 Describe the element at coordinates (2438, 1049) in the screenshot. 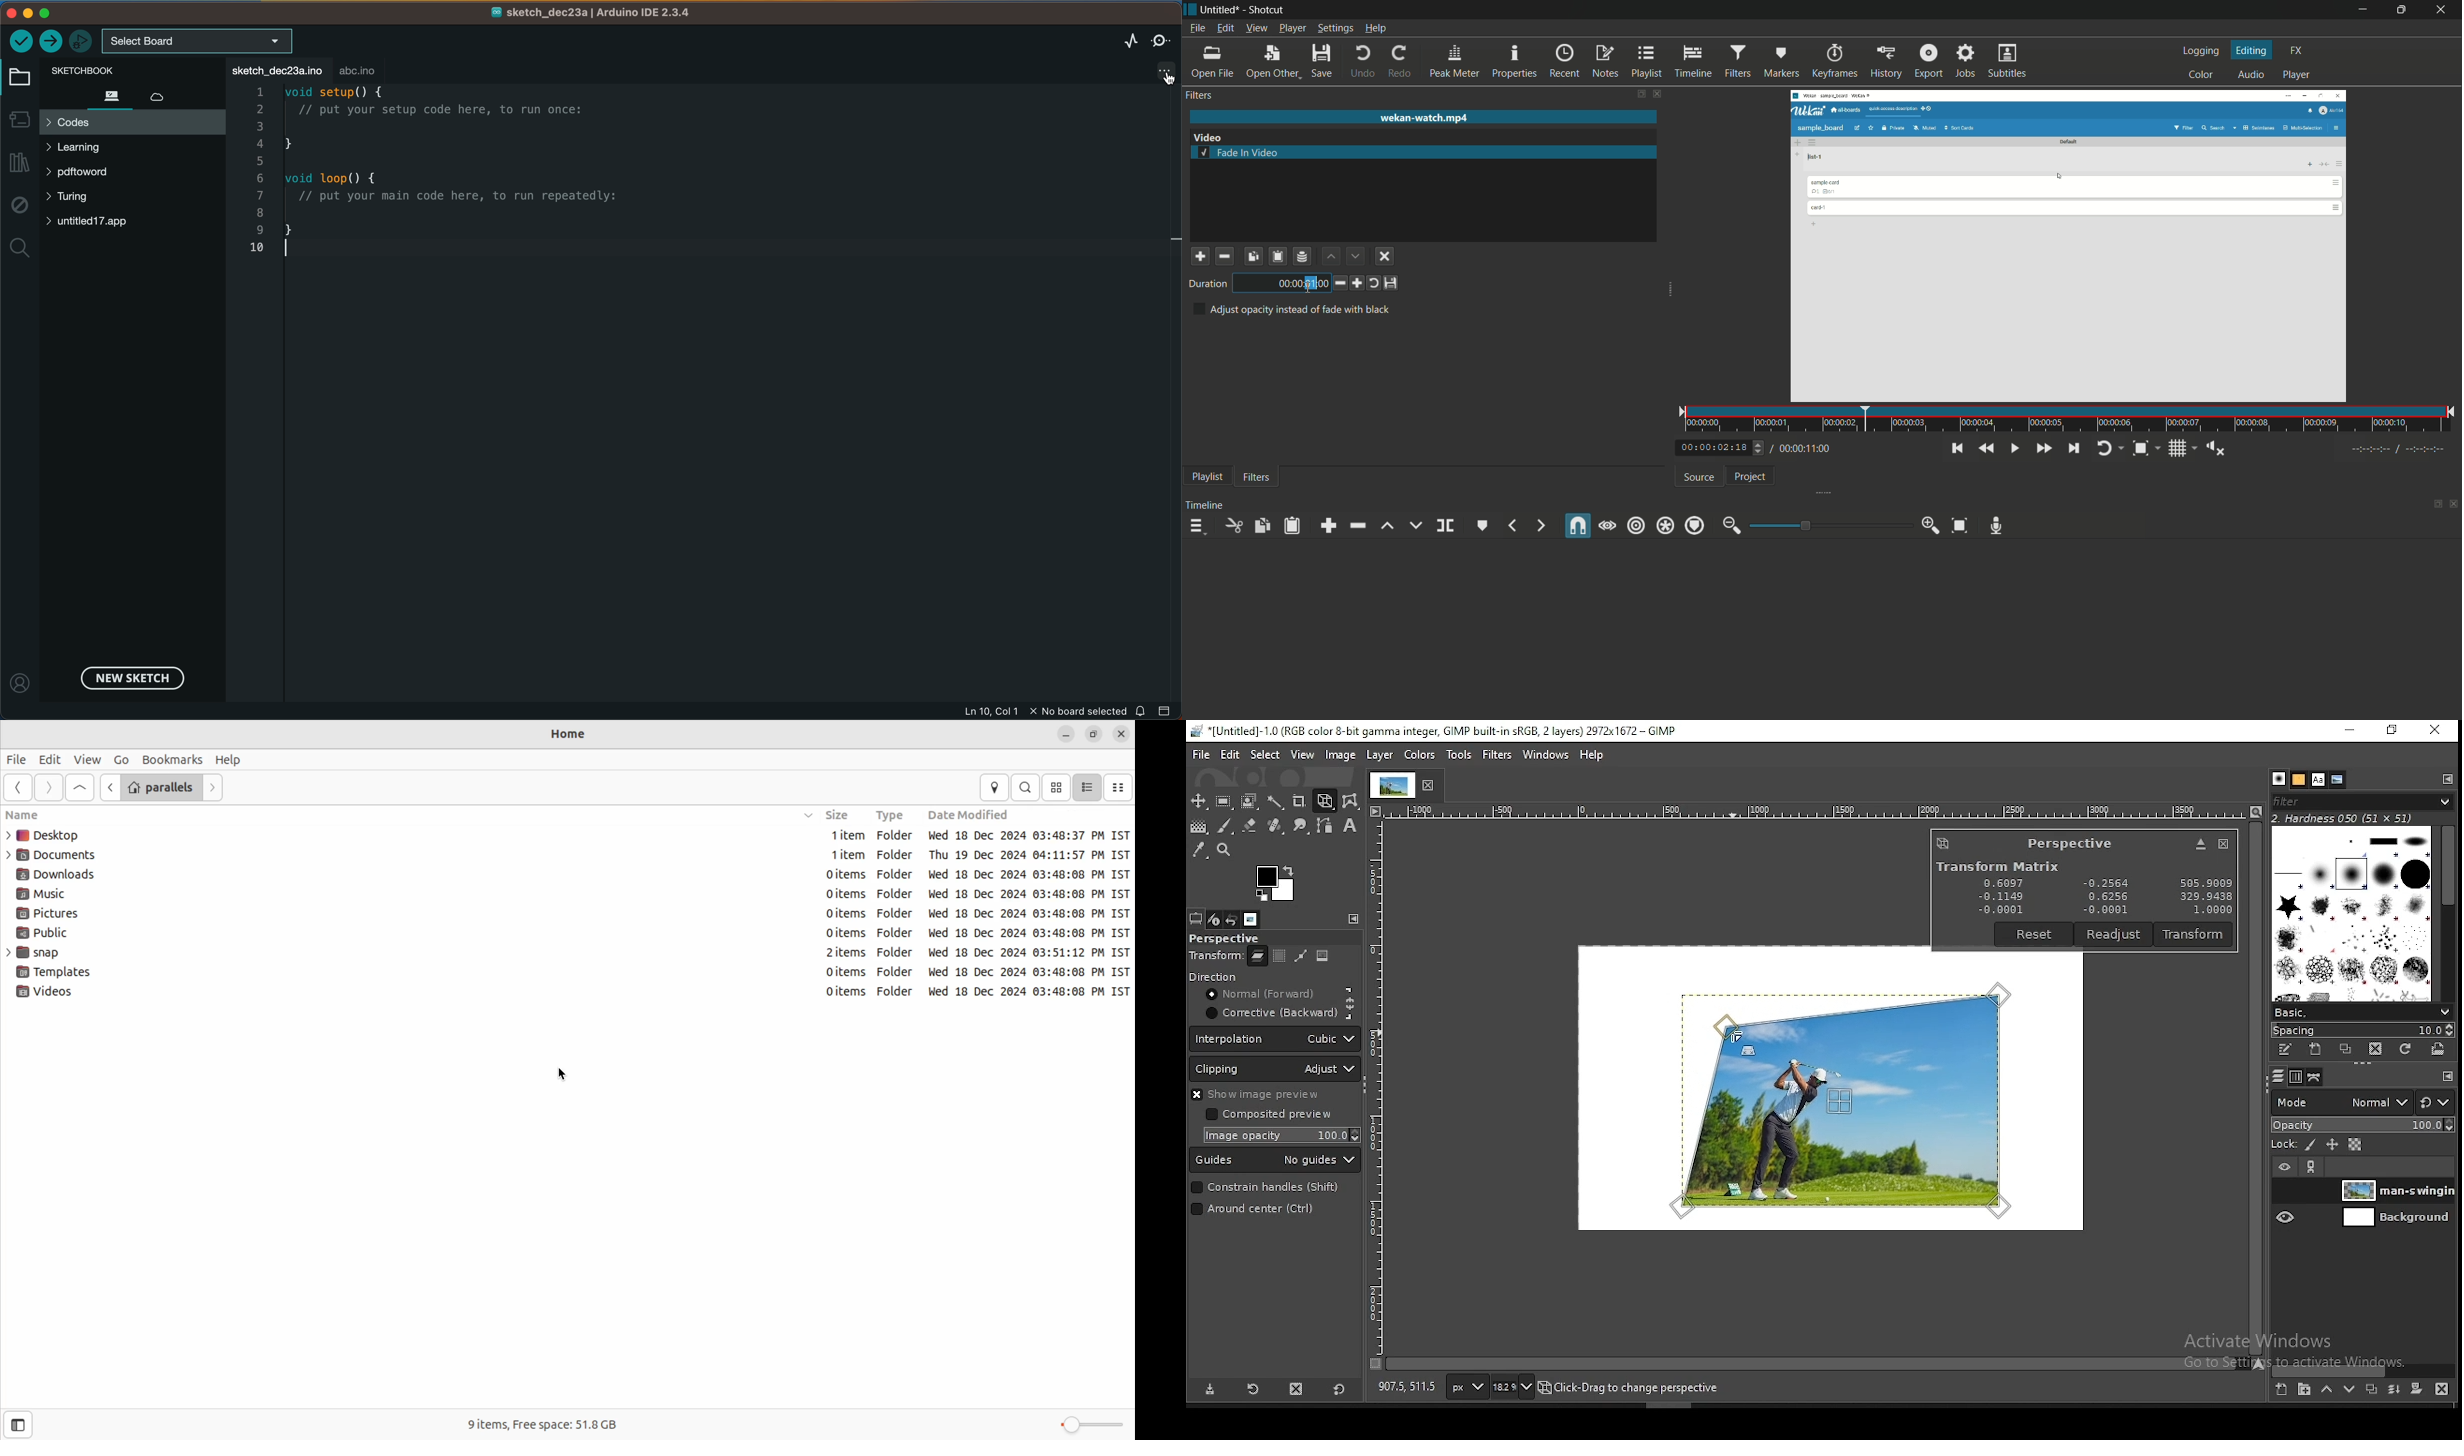

I see `open brush as image` at that location.